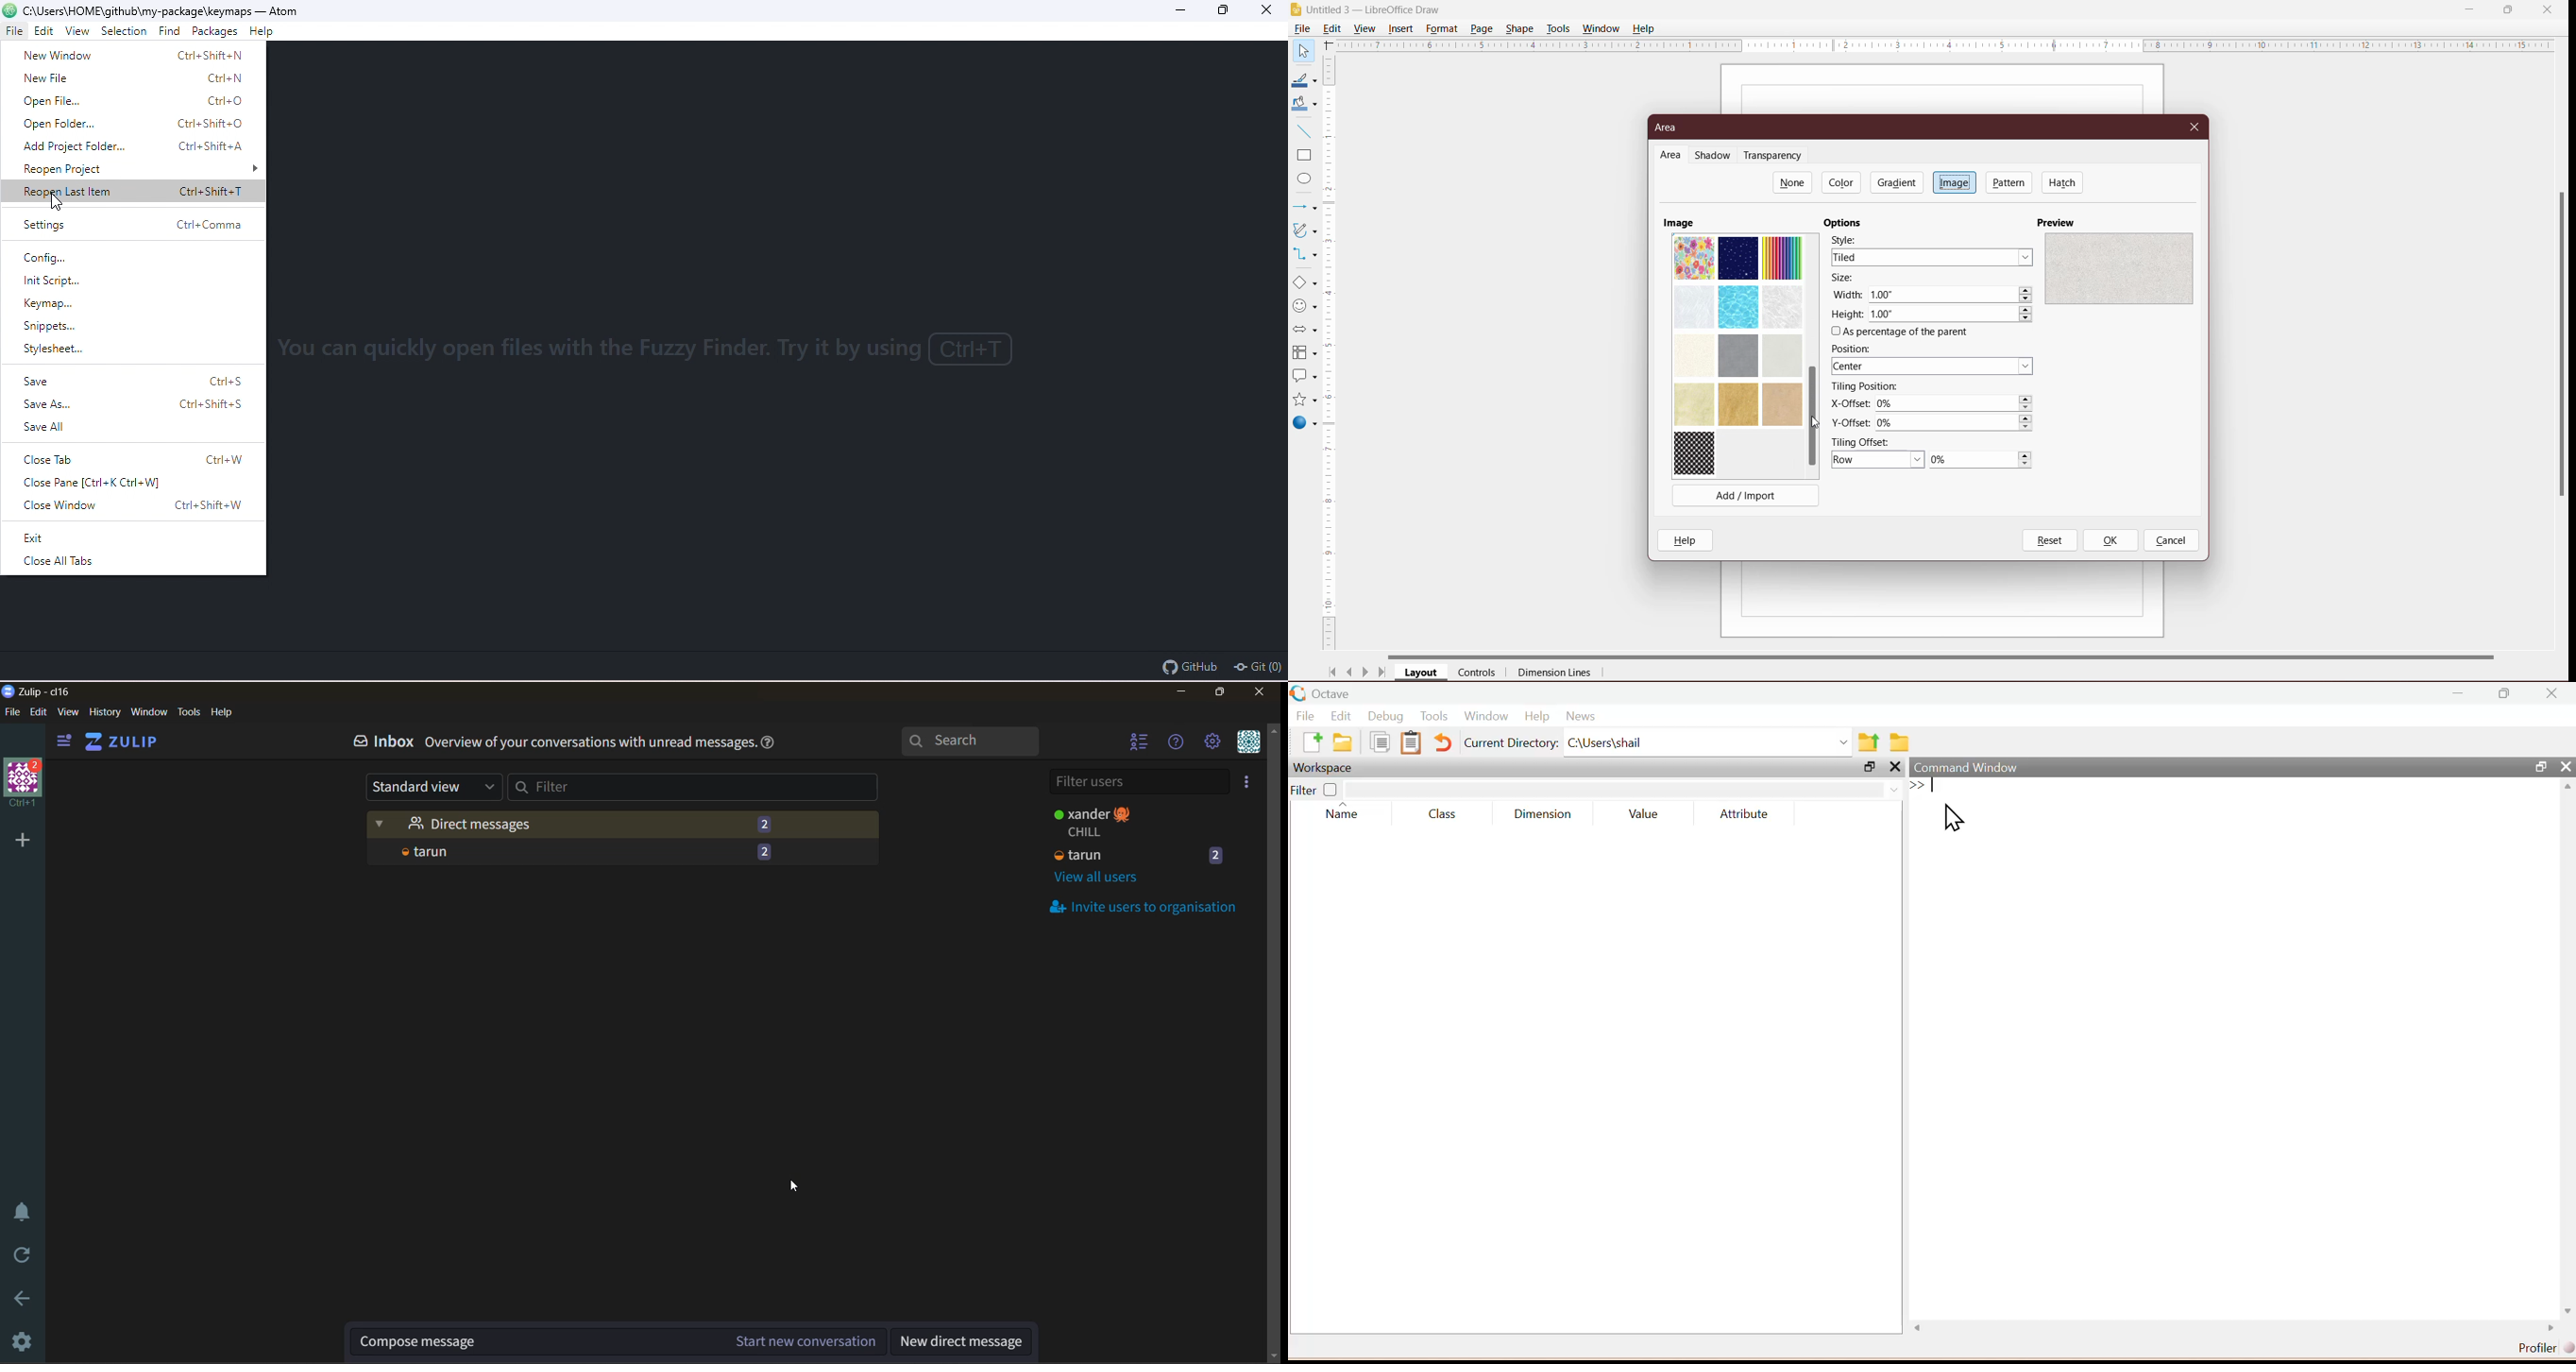  I want to click on scroll up, so click(2566, 788).